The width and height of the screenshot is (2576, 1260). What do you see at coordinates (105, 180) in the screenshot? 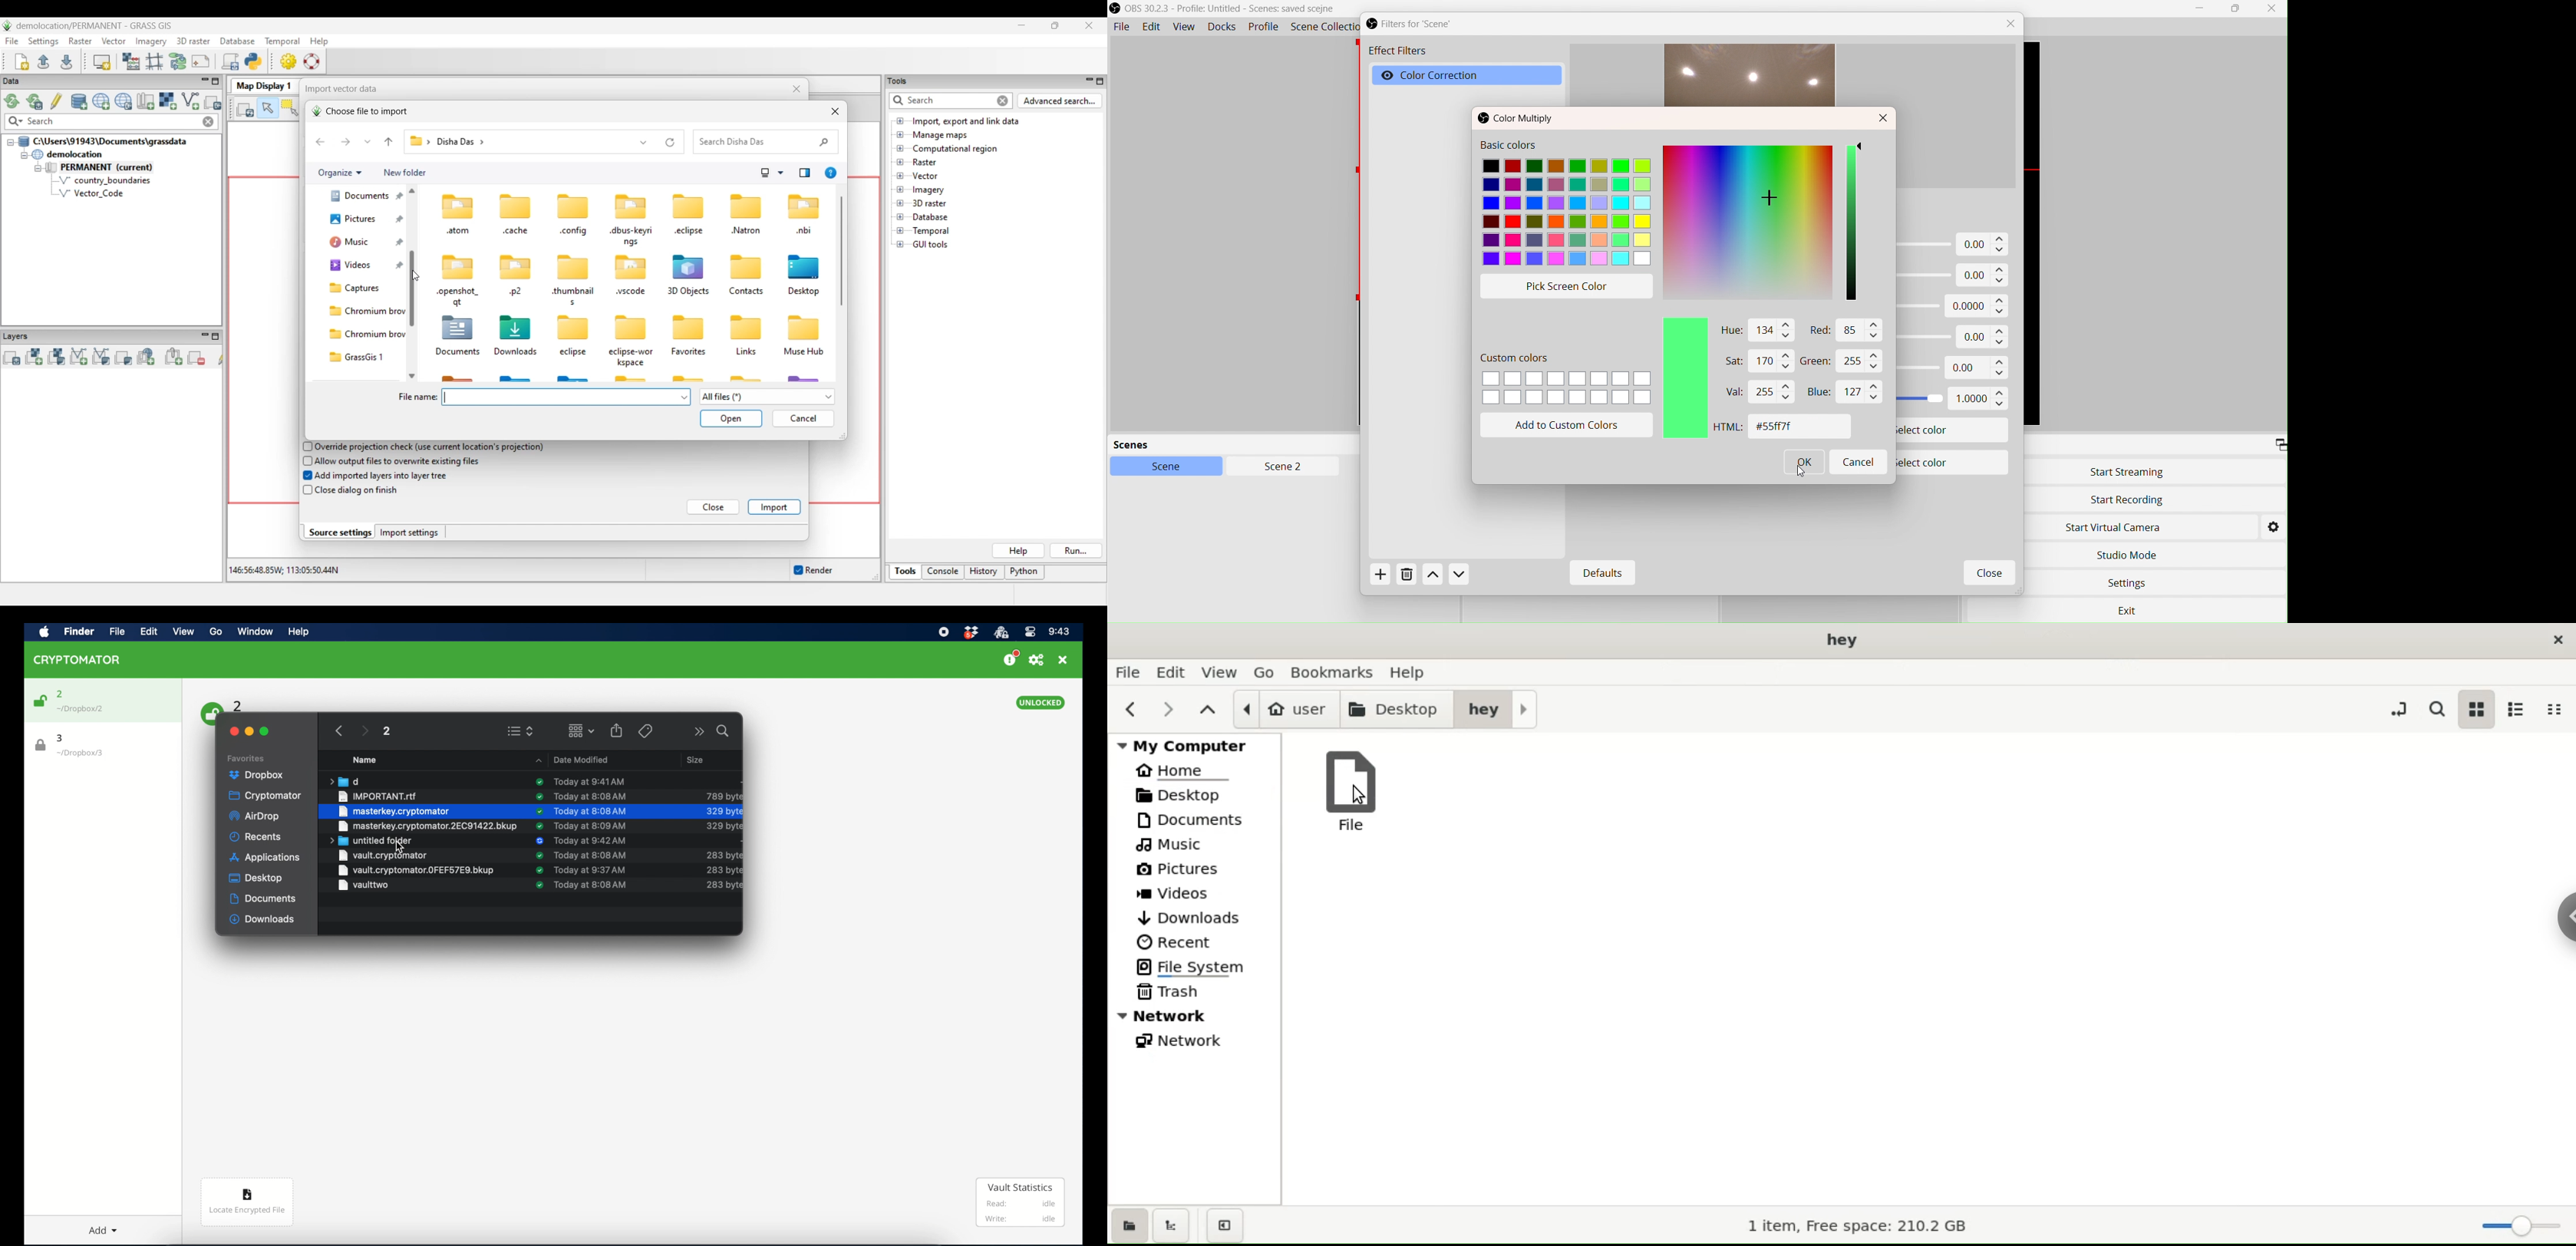
I see `country_boundaries` at bounding box center [105, 180].